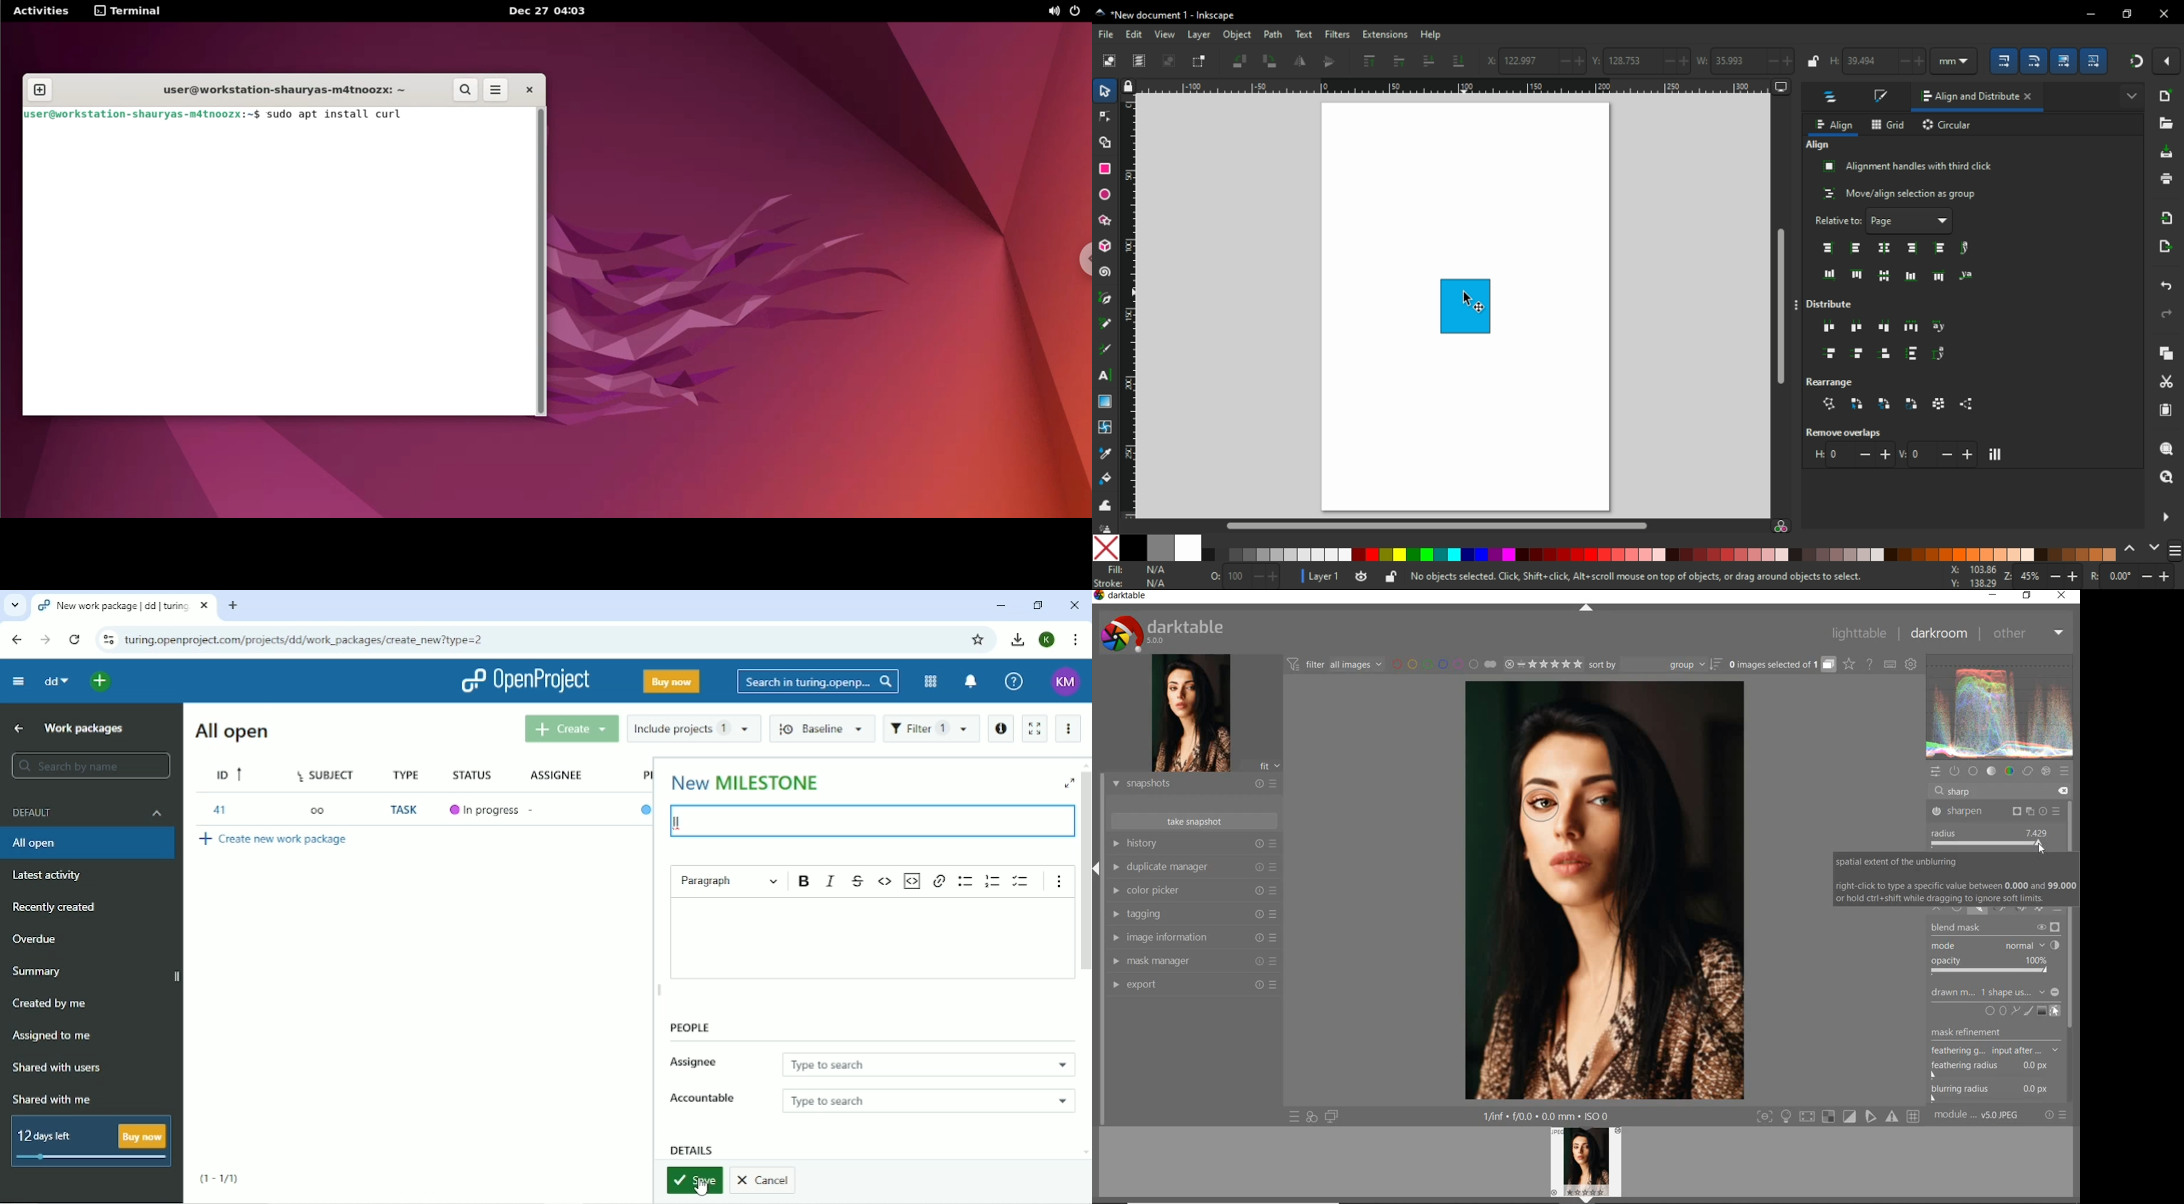 Image resolution: width=2184 pixels, height=1204 pixels. Describe the element at coordinates (1913, 403) in the screenshot. I see `exchange positions of selected objects - rotate around center point` at that location.